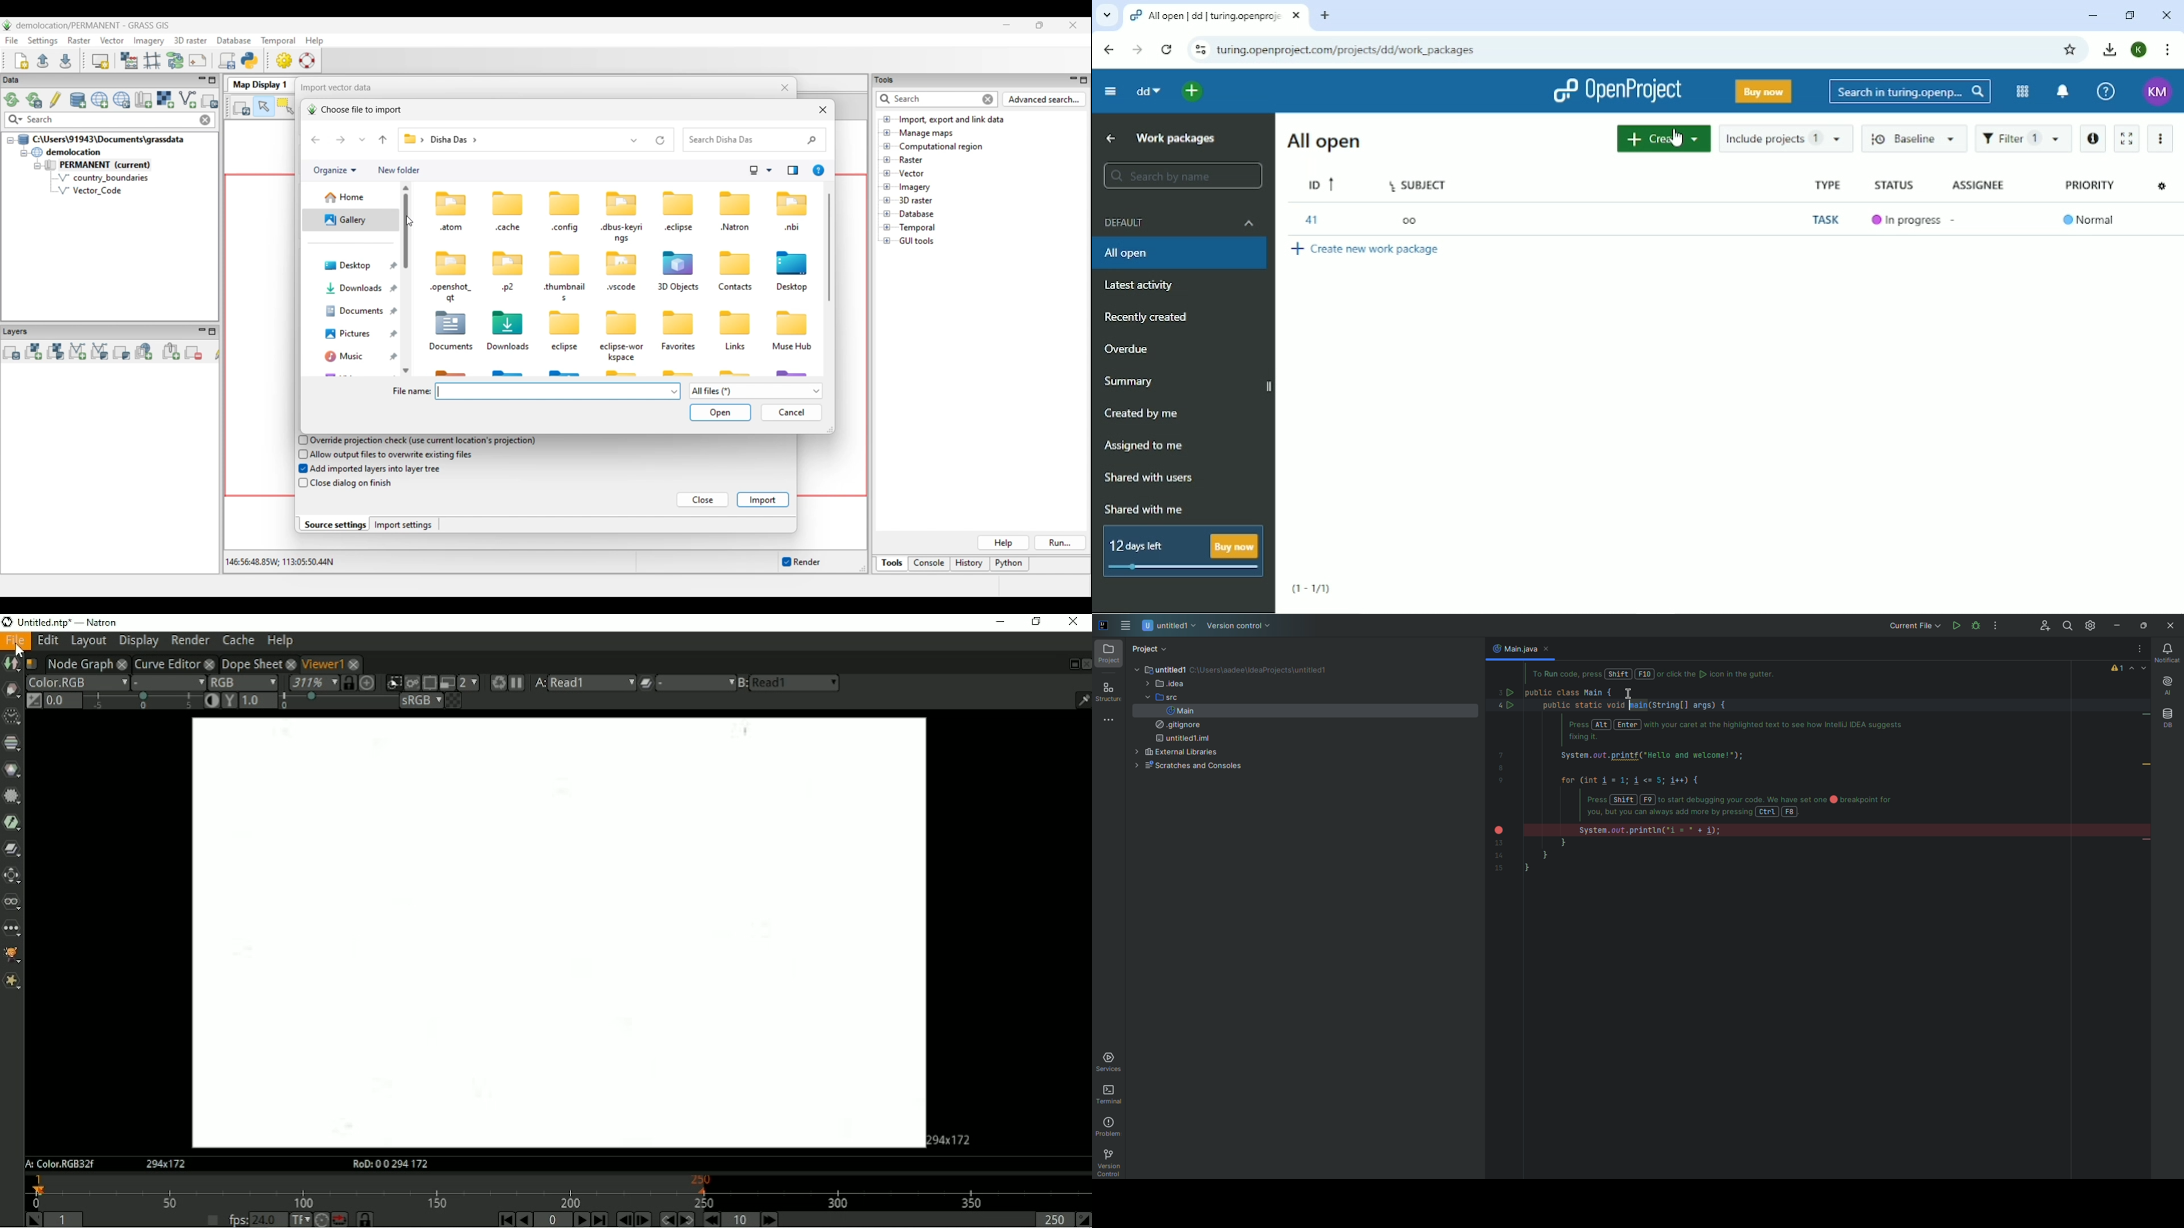 The width and height of the screenshot is (2184, 1232). I want to click on Reload this page, so click(1168, 49).